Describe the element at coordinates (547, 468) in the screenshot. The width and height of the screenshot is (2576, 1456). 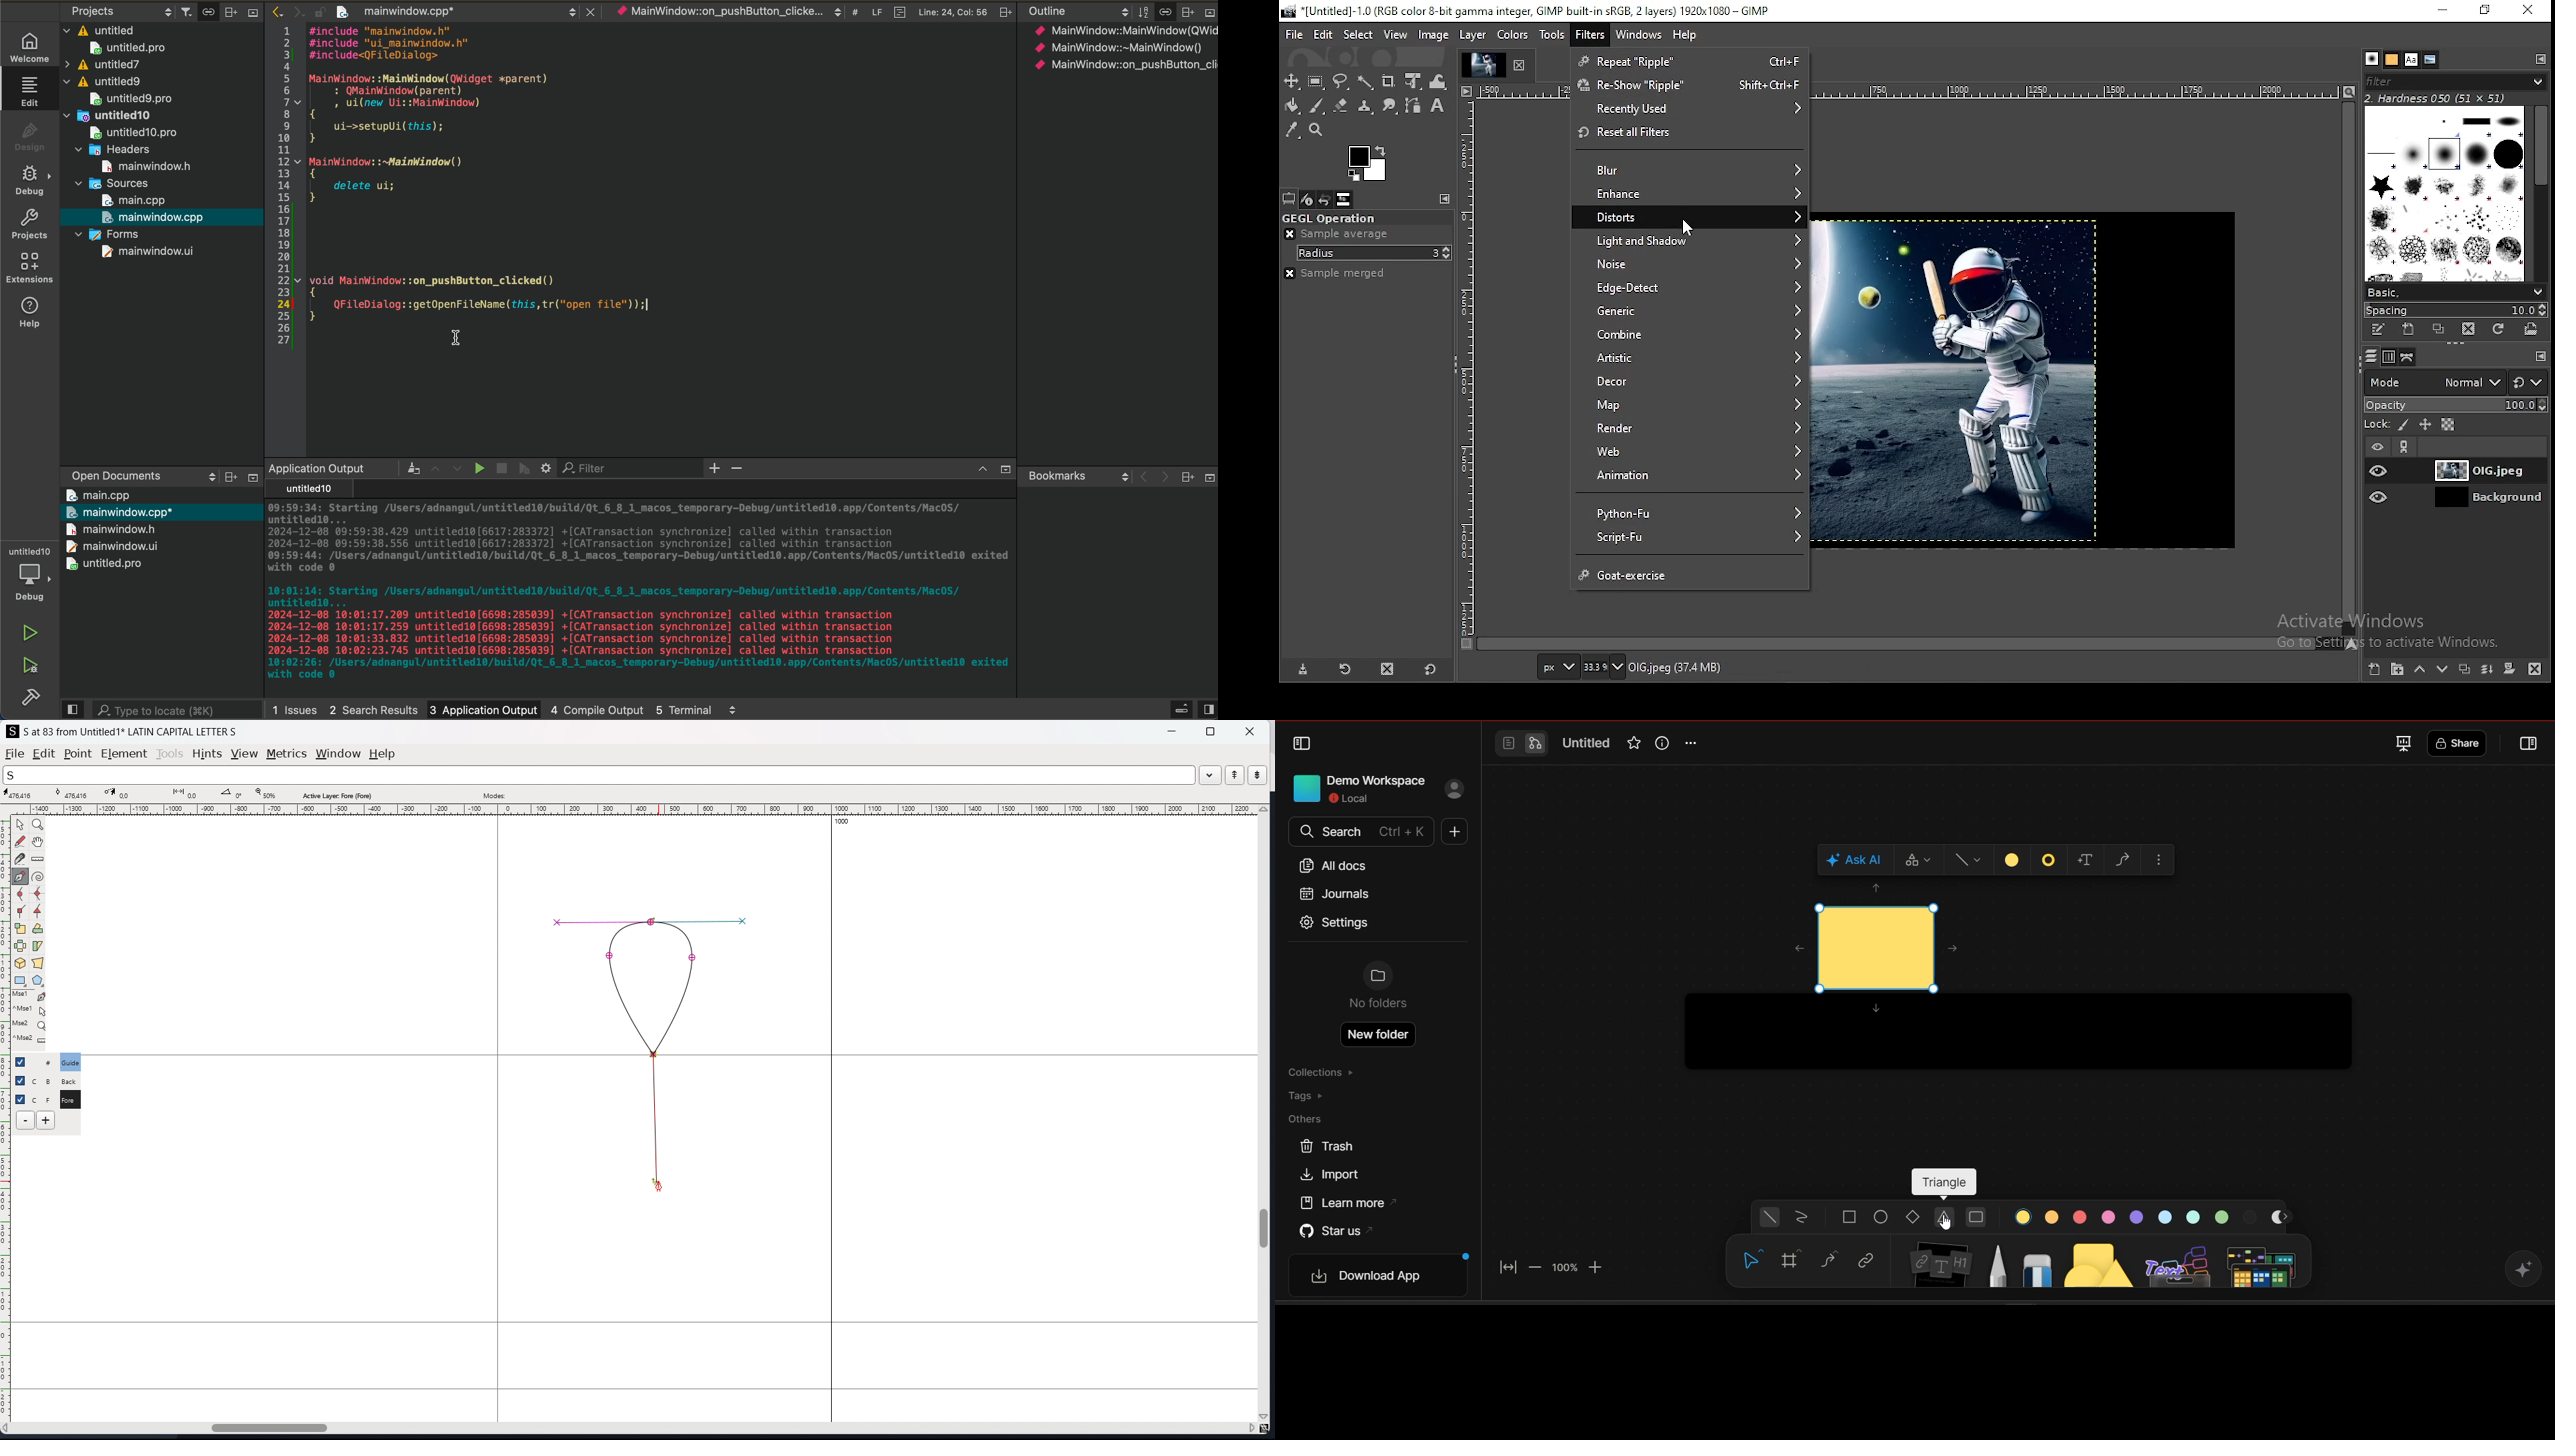
I see `setting` at that location.